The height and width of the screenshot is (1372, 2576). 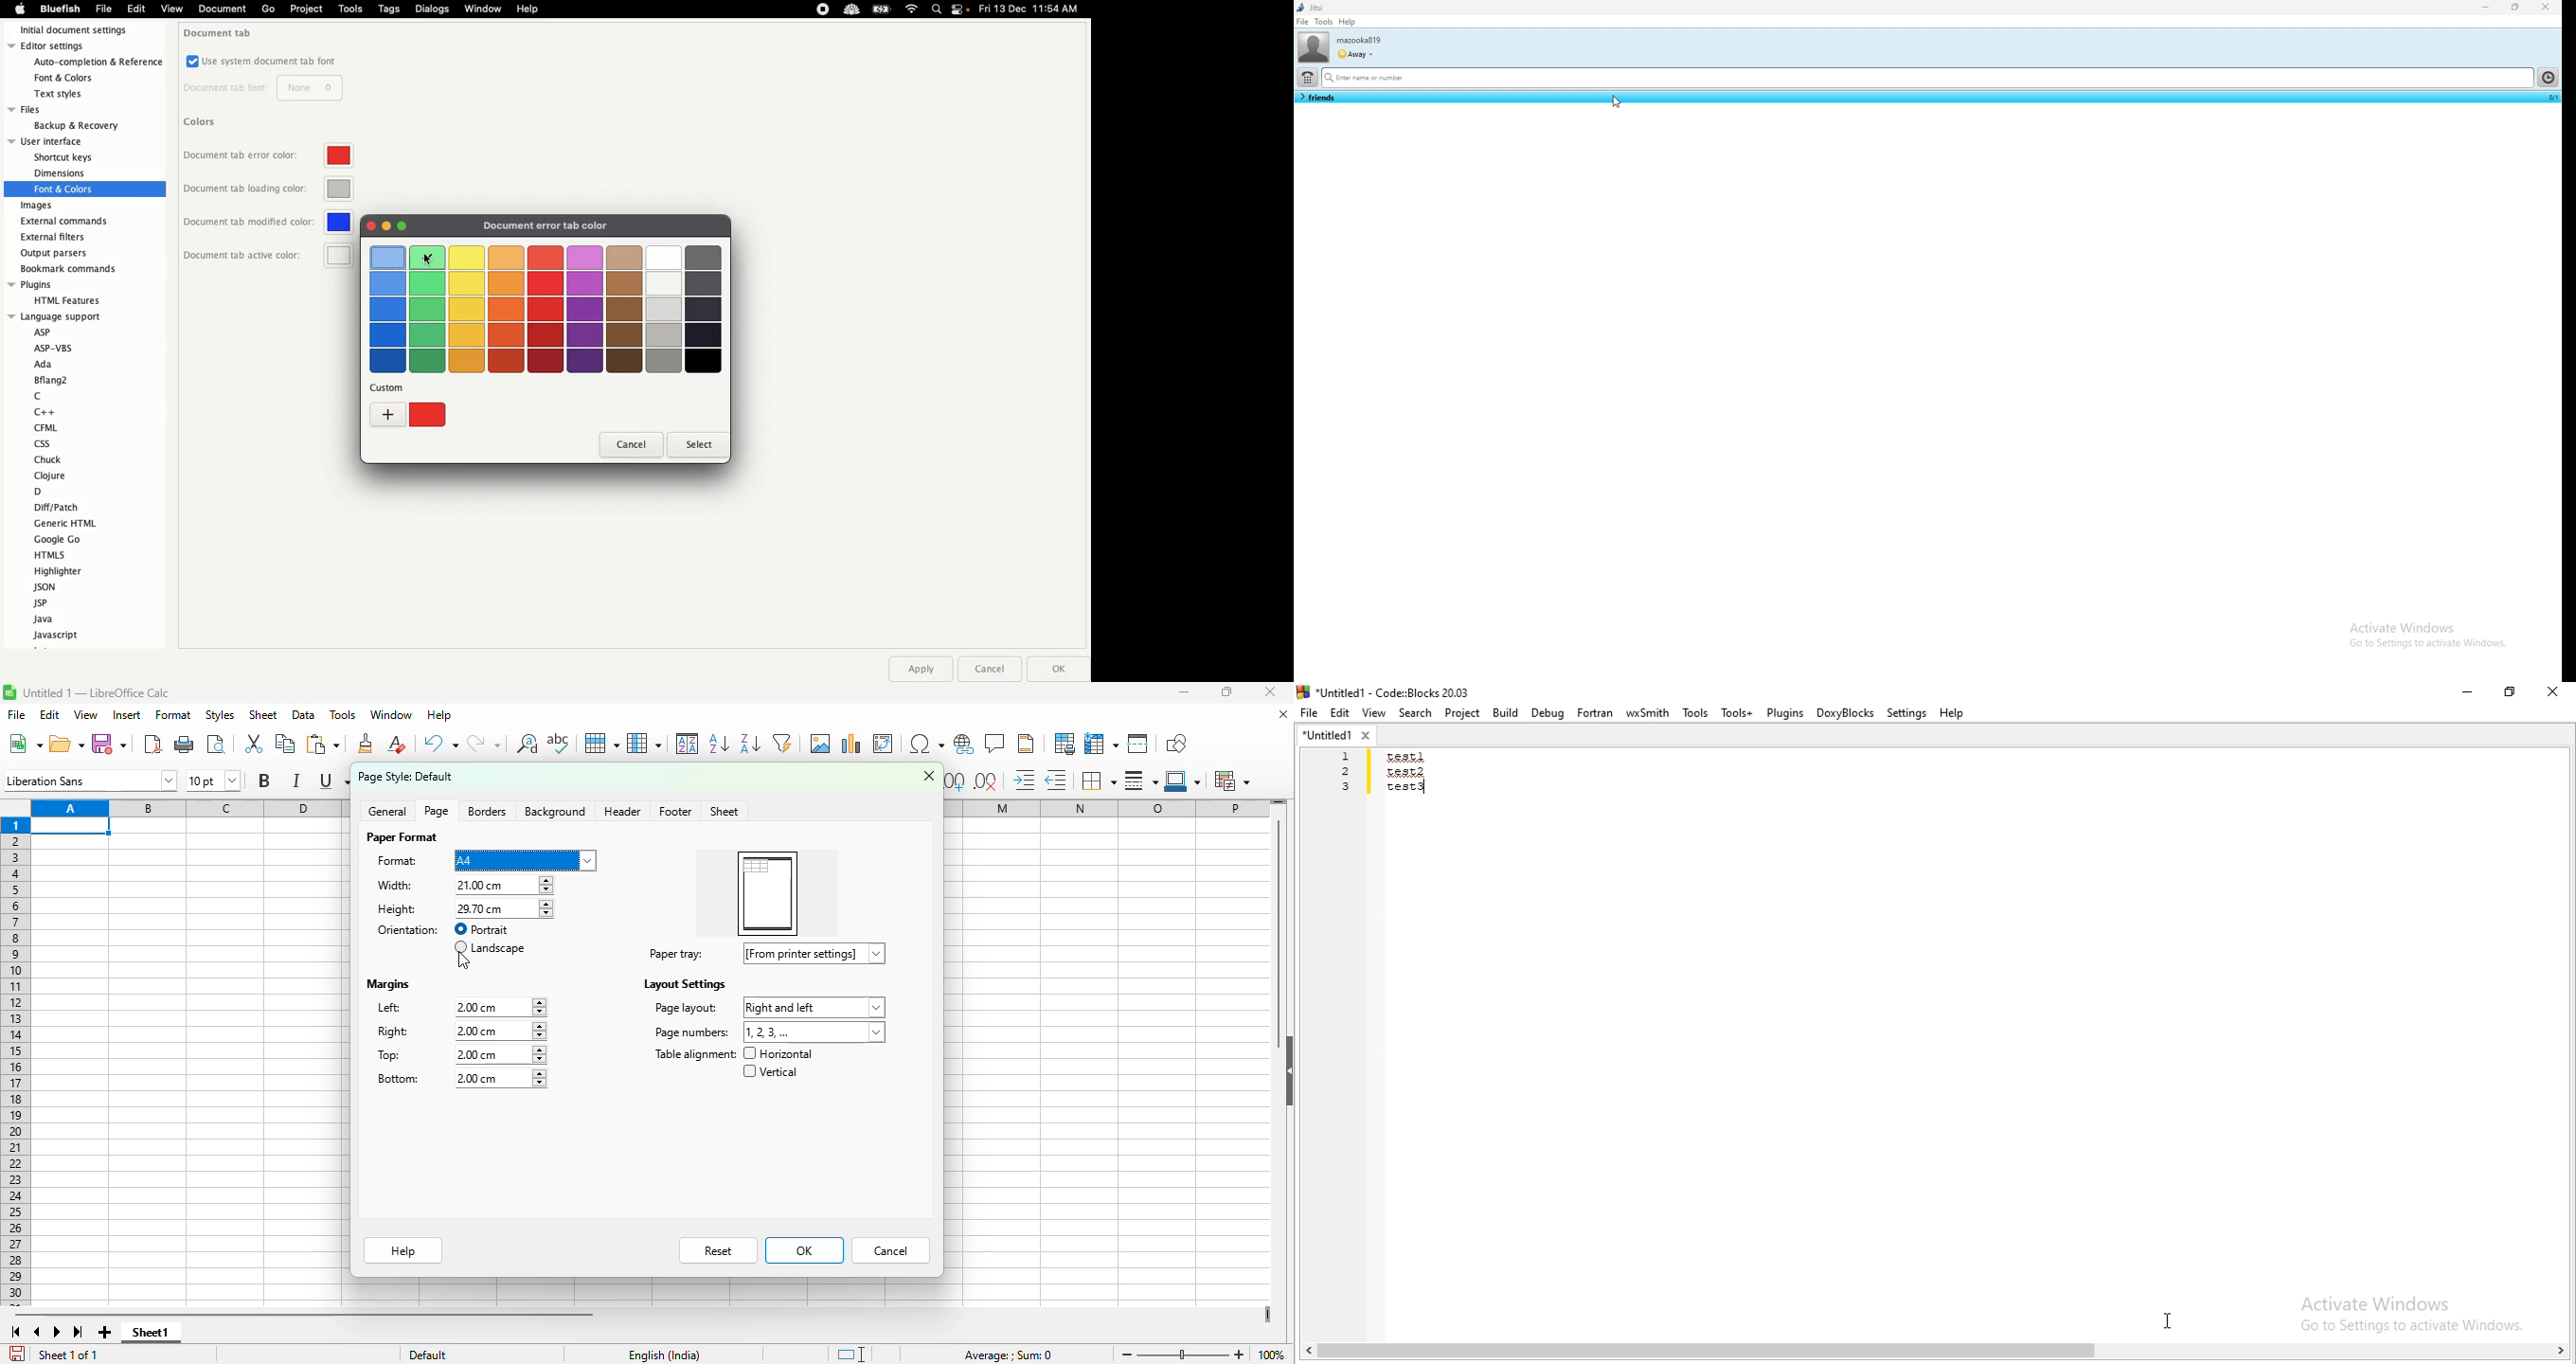 What do you see at coordinates (1137, 744) in the screenshot?
I see `split window` at bounding box center [1137, 744].